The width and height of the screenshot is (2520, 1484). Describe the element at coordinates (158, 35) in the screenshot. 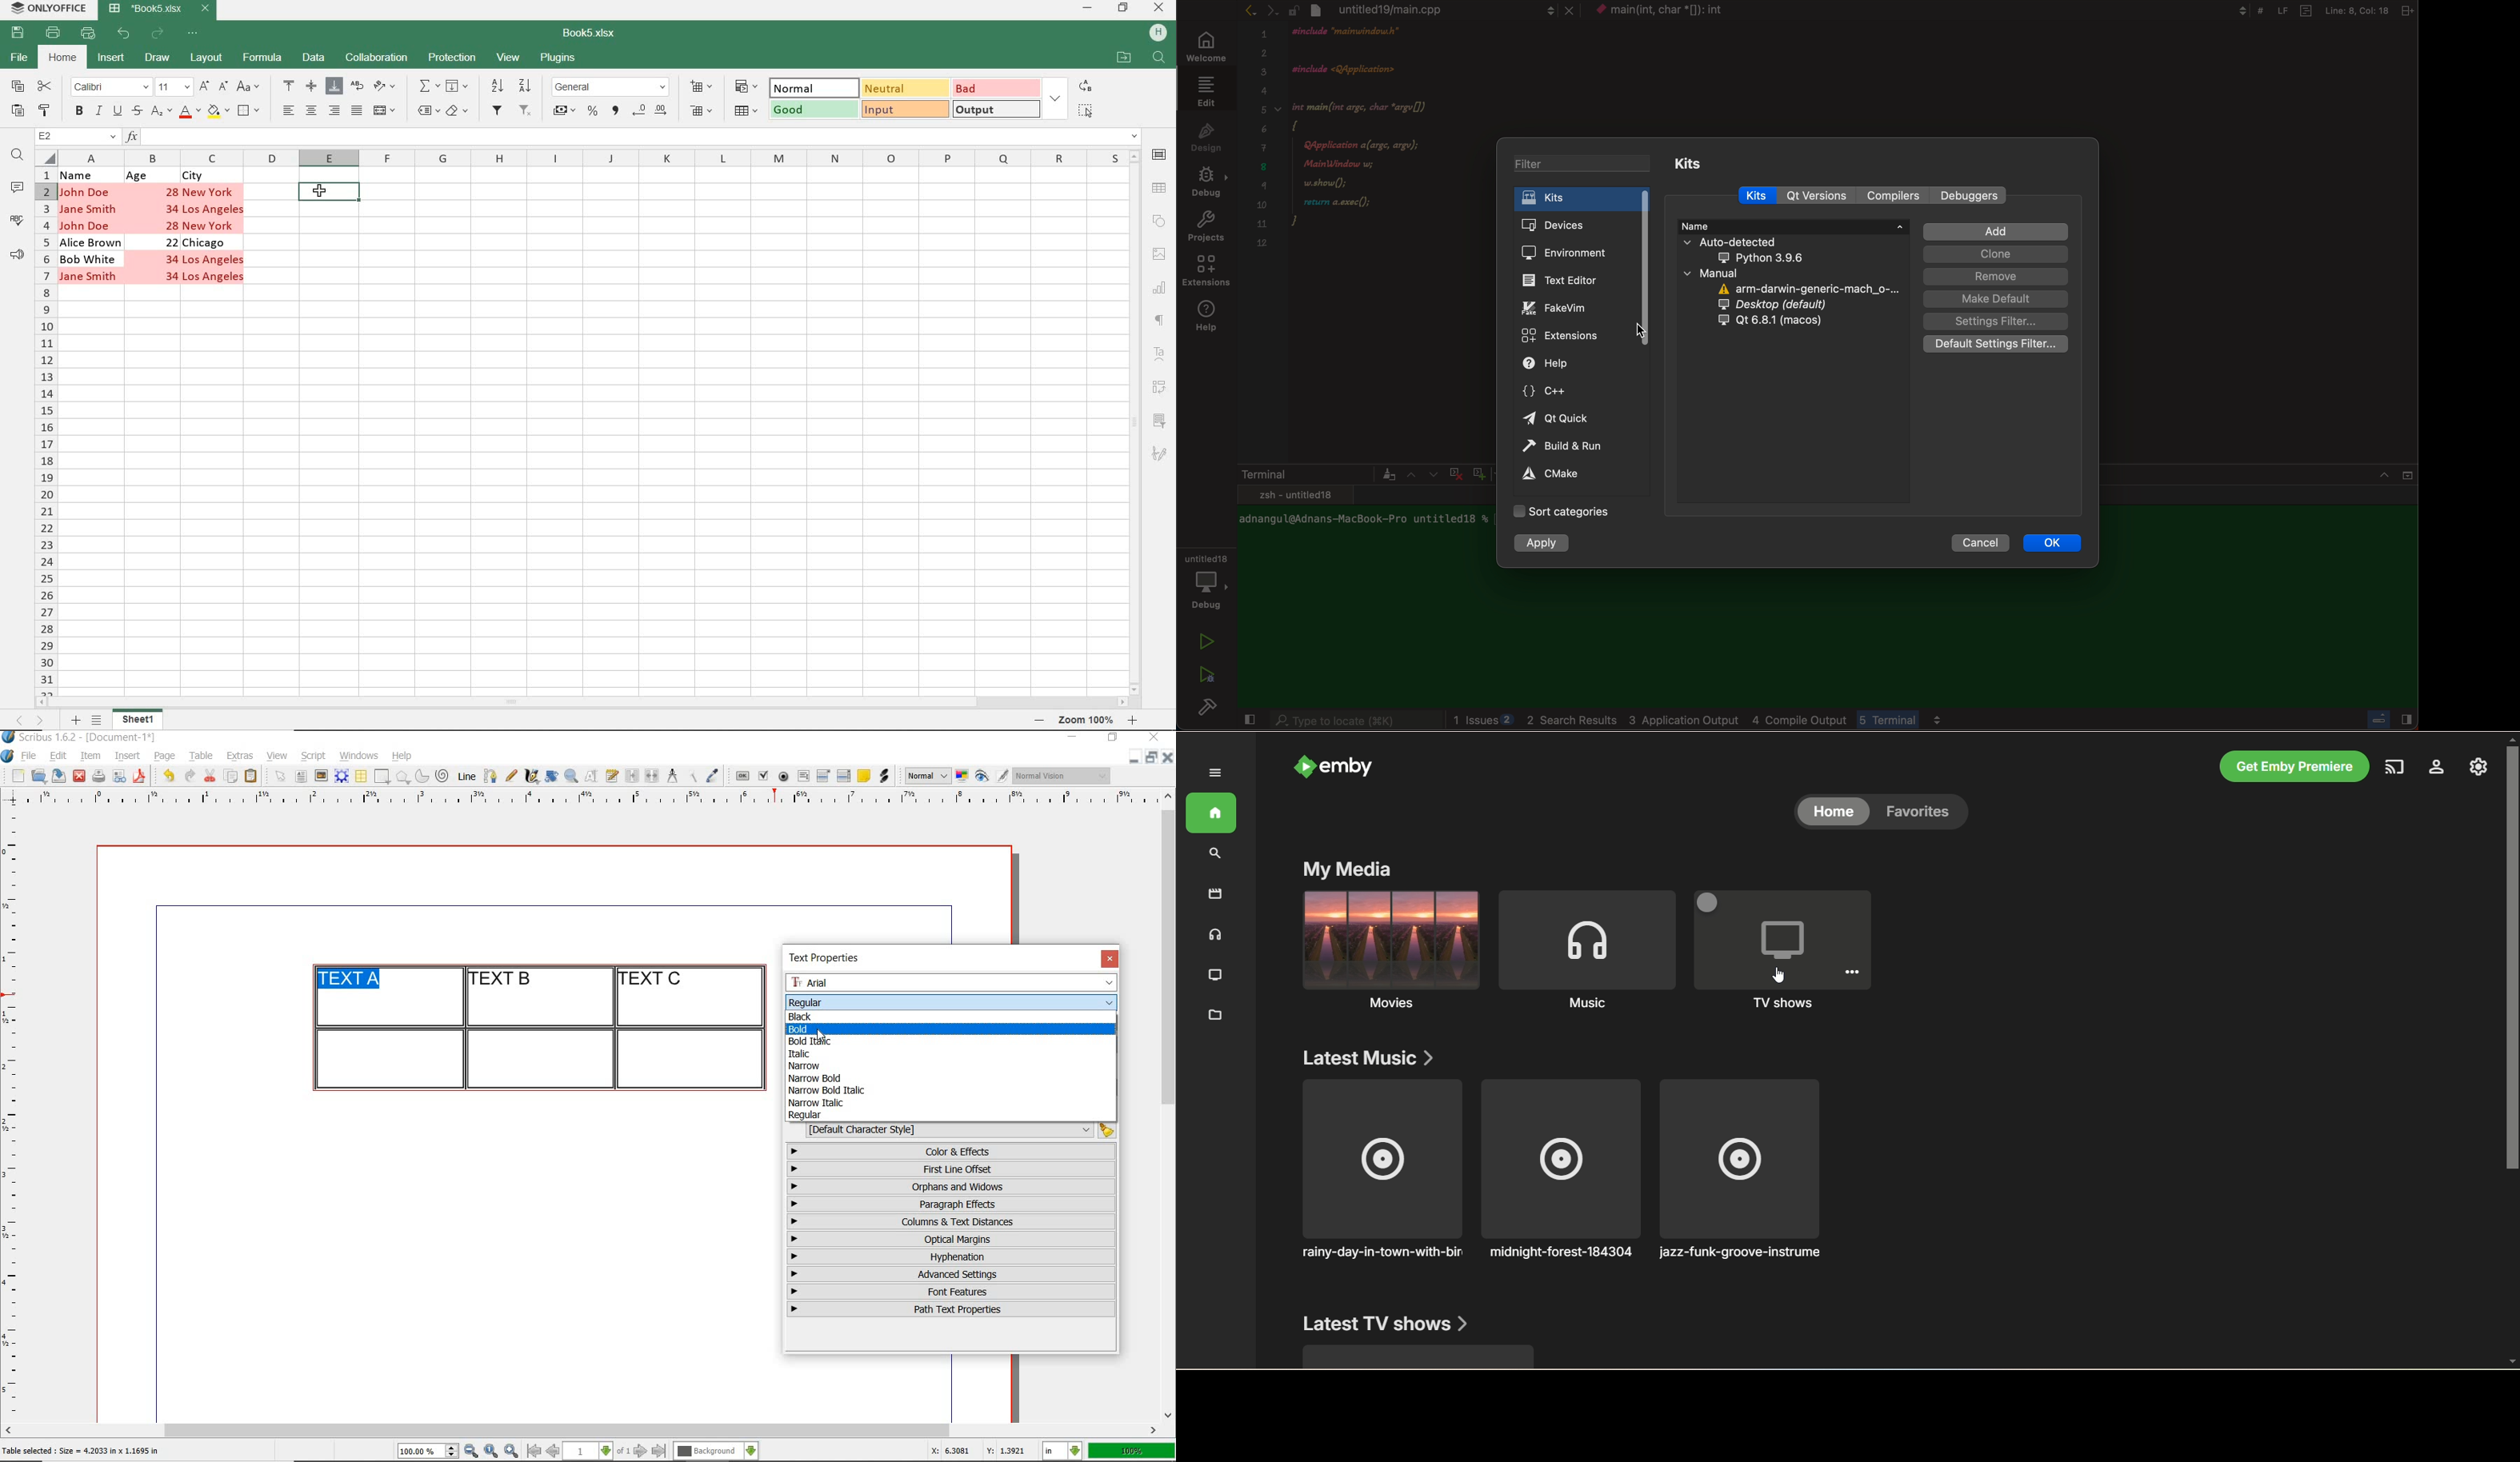

I see `REDO` at that location.